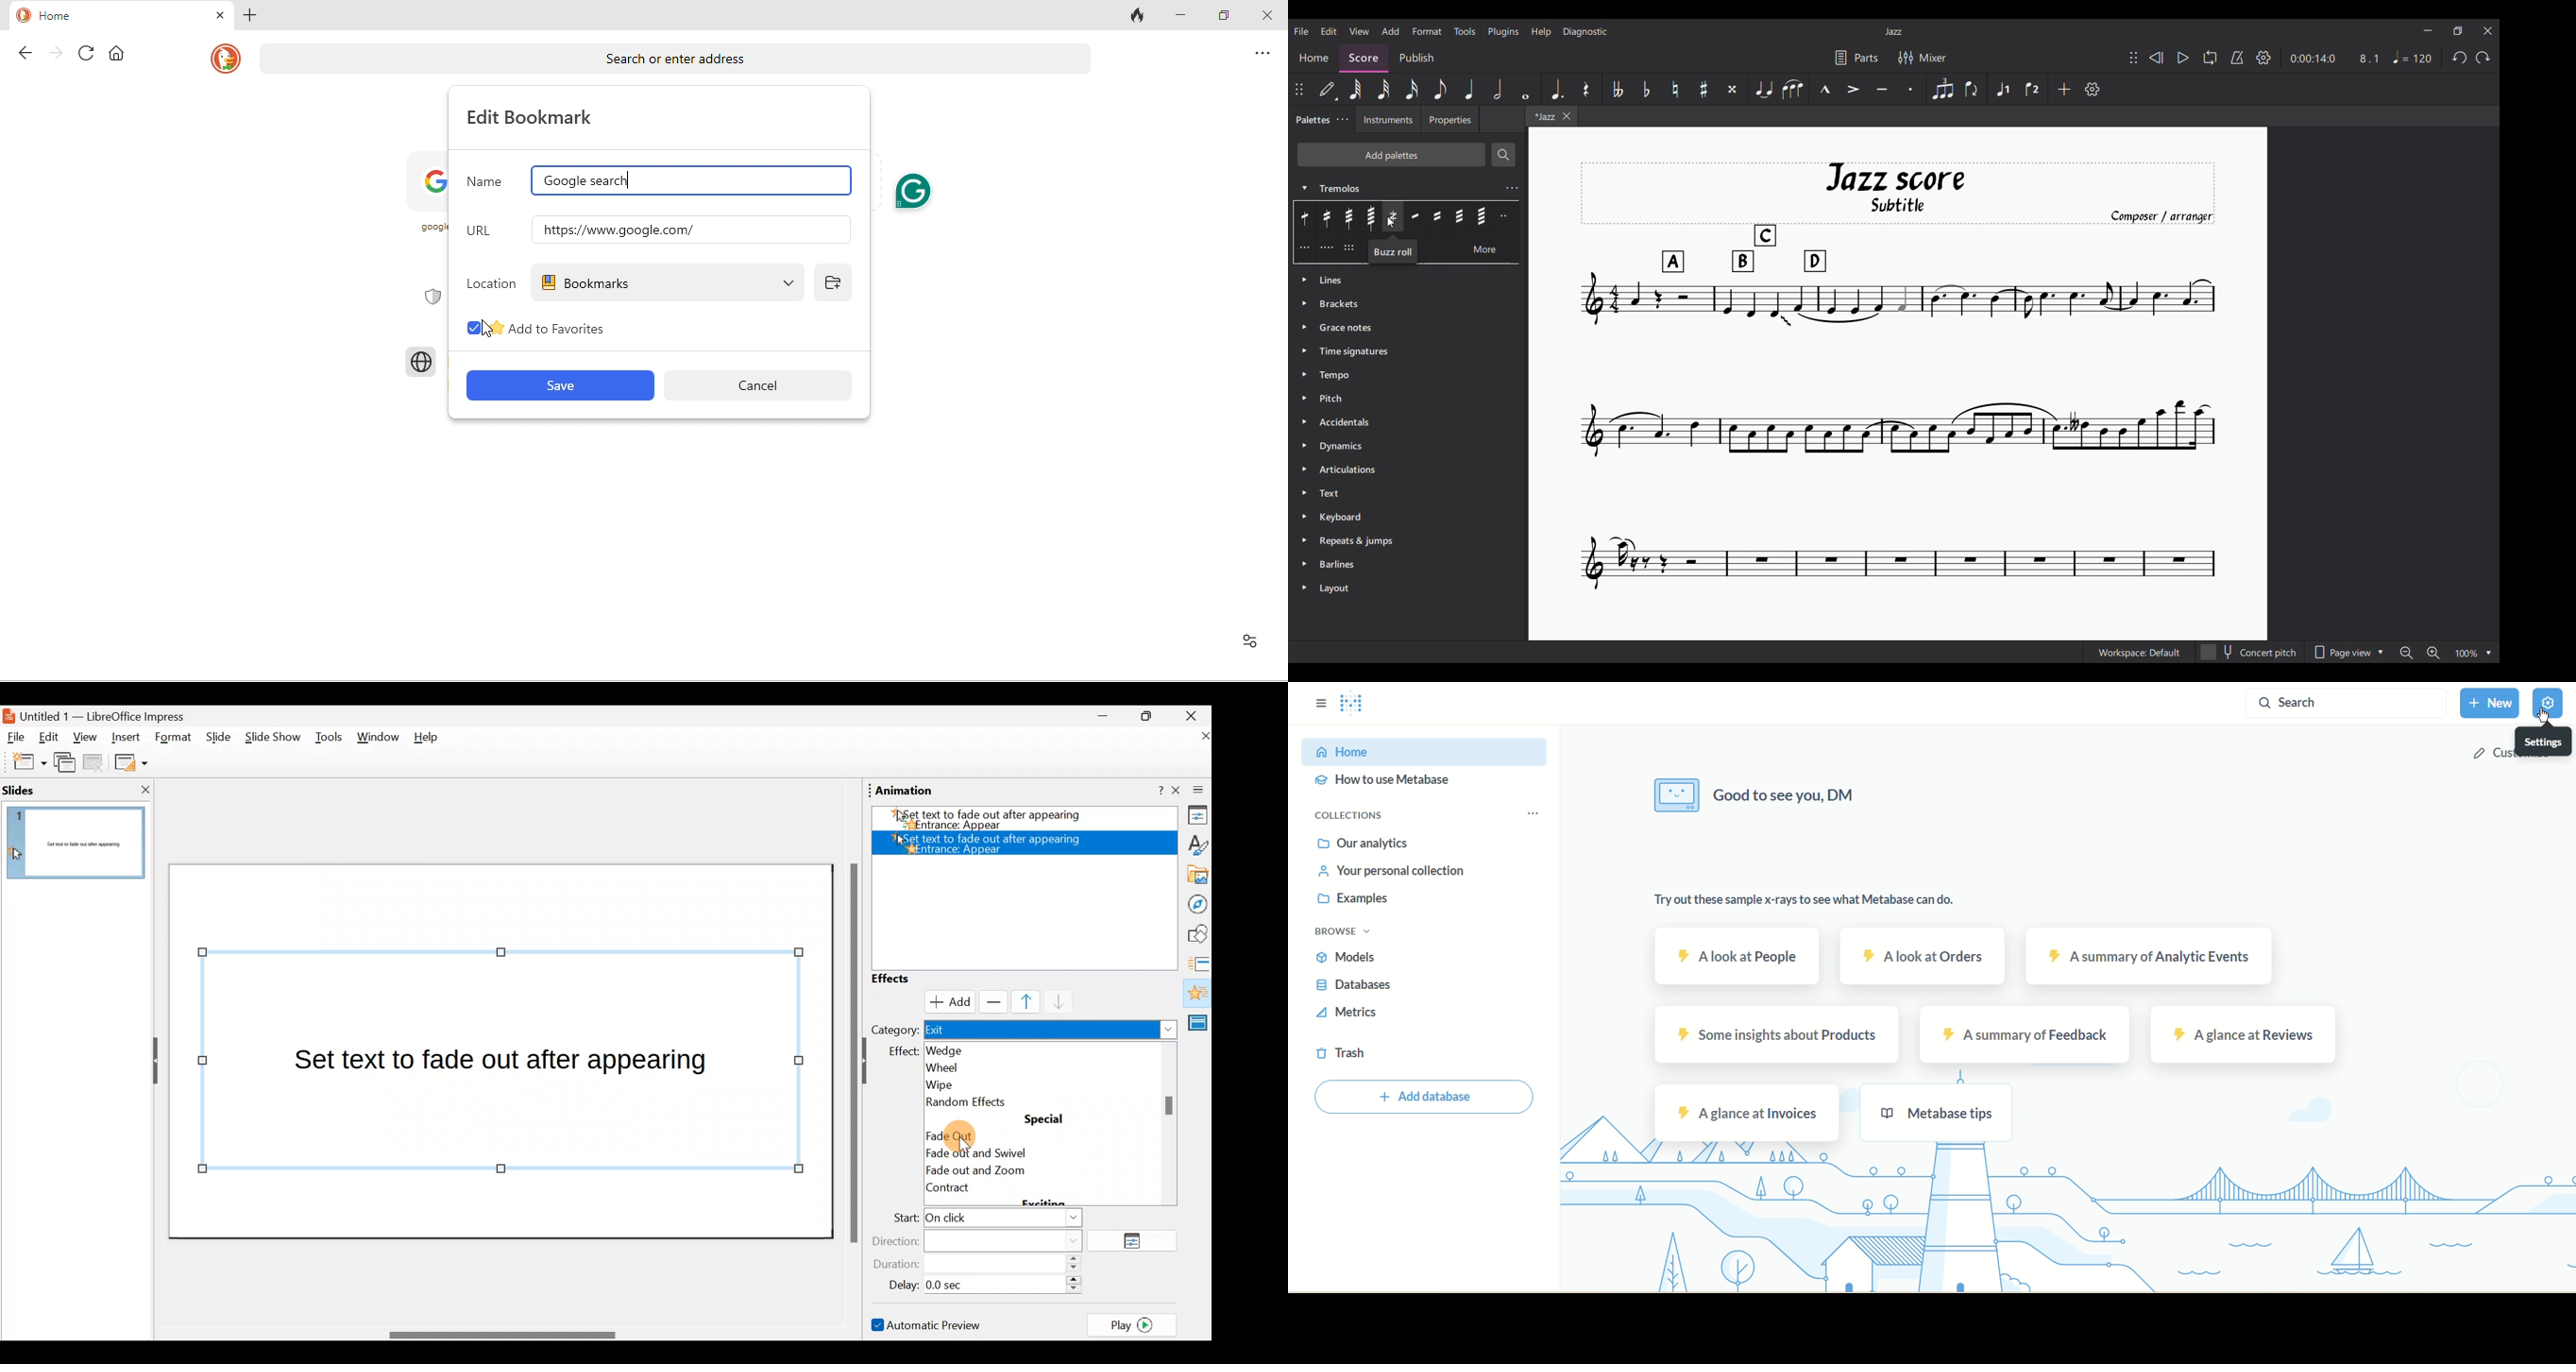 Image resolution: width=2576 pixels, height=1372 pixels. What do you see at coordinates (1974, 90) in the screenshot?
I see `Flip direction` at bounding box center [1974, 90].